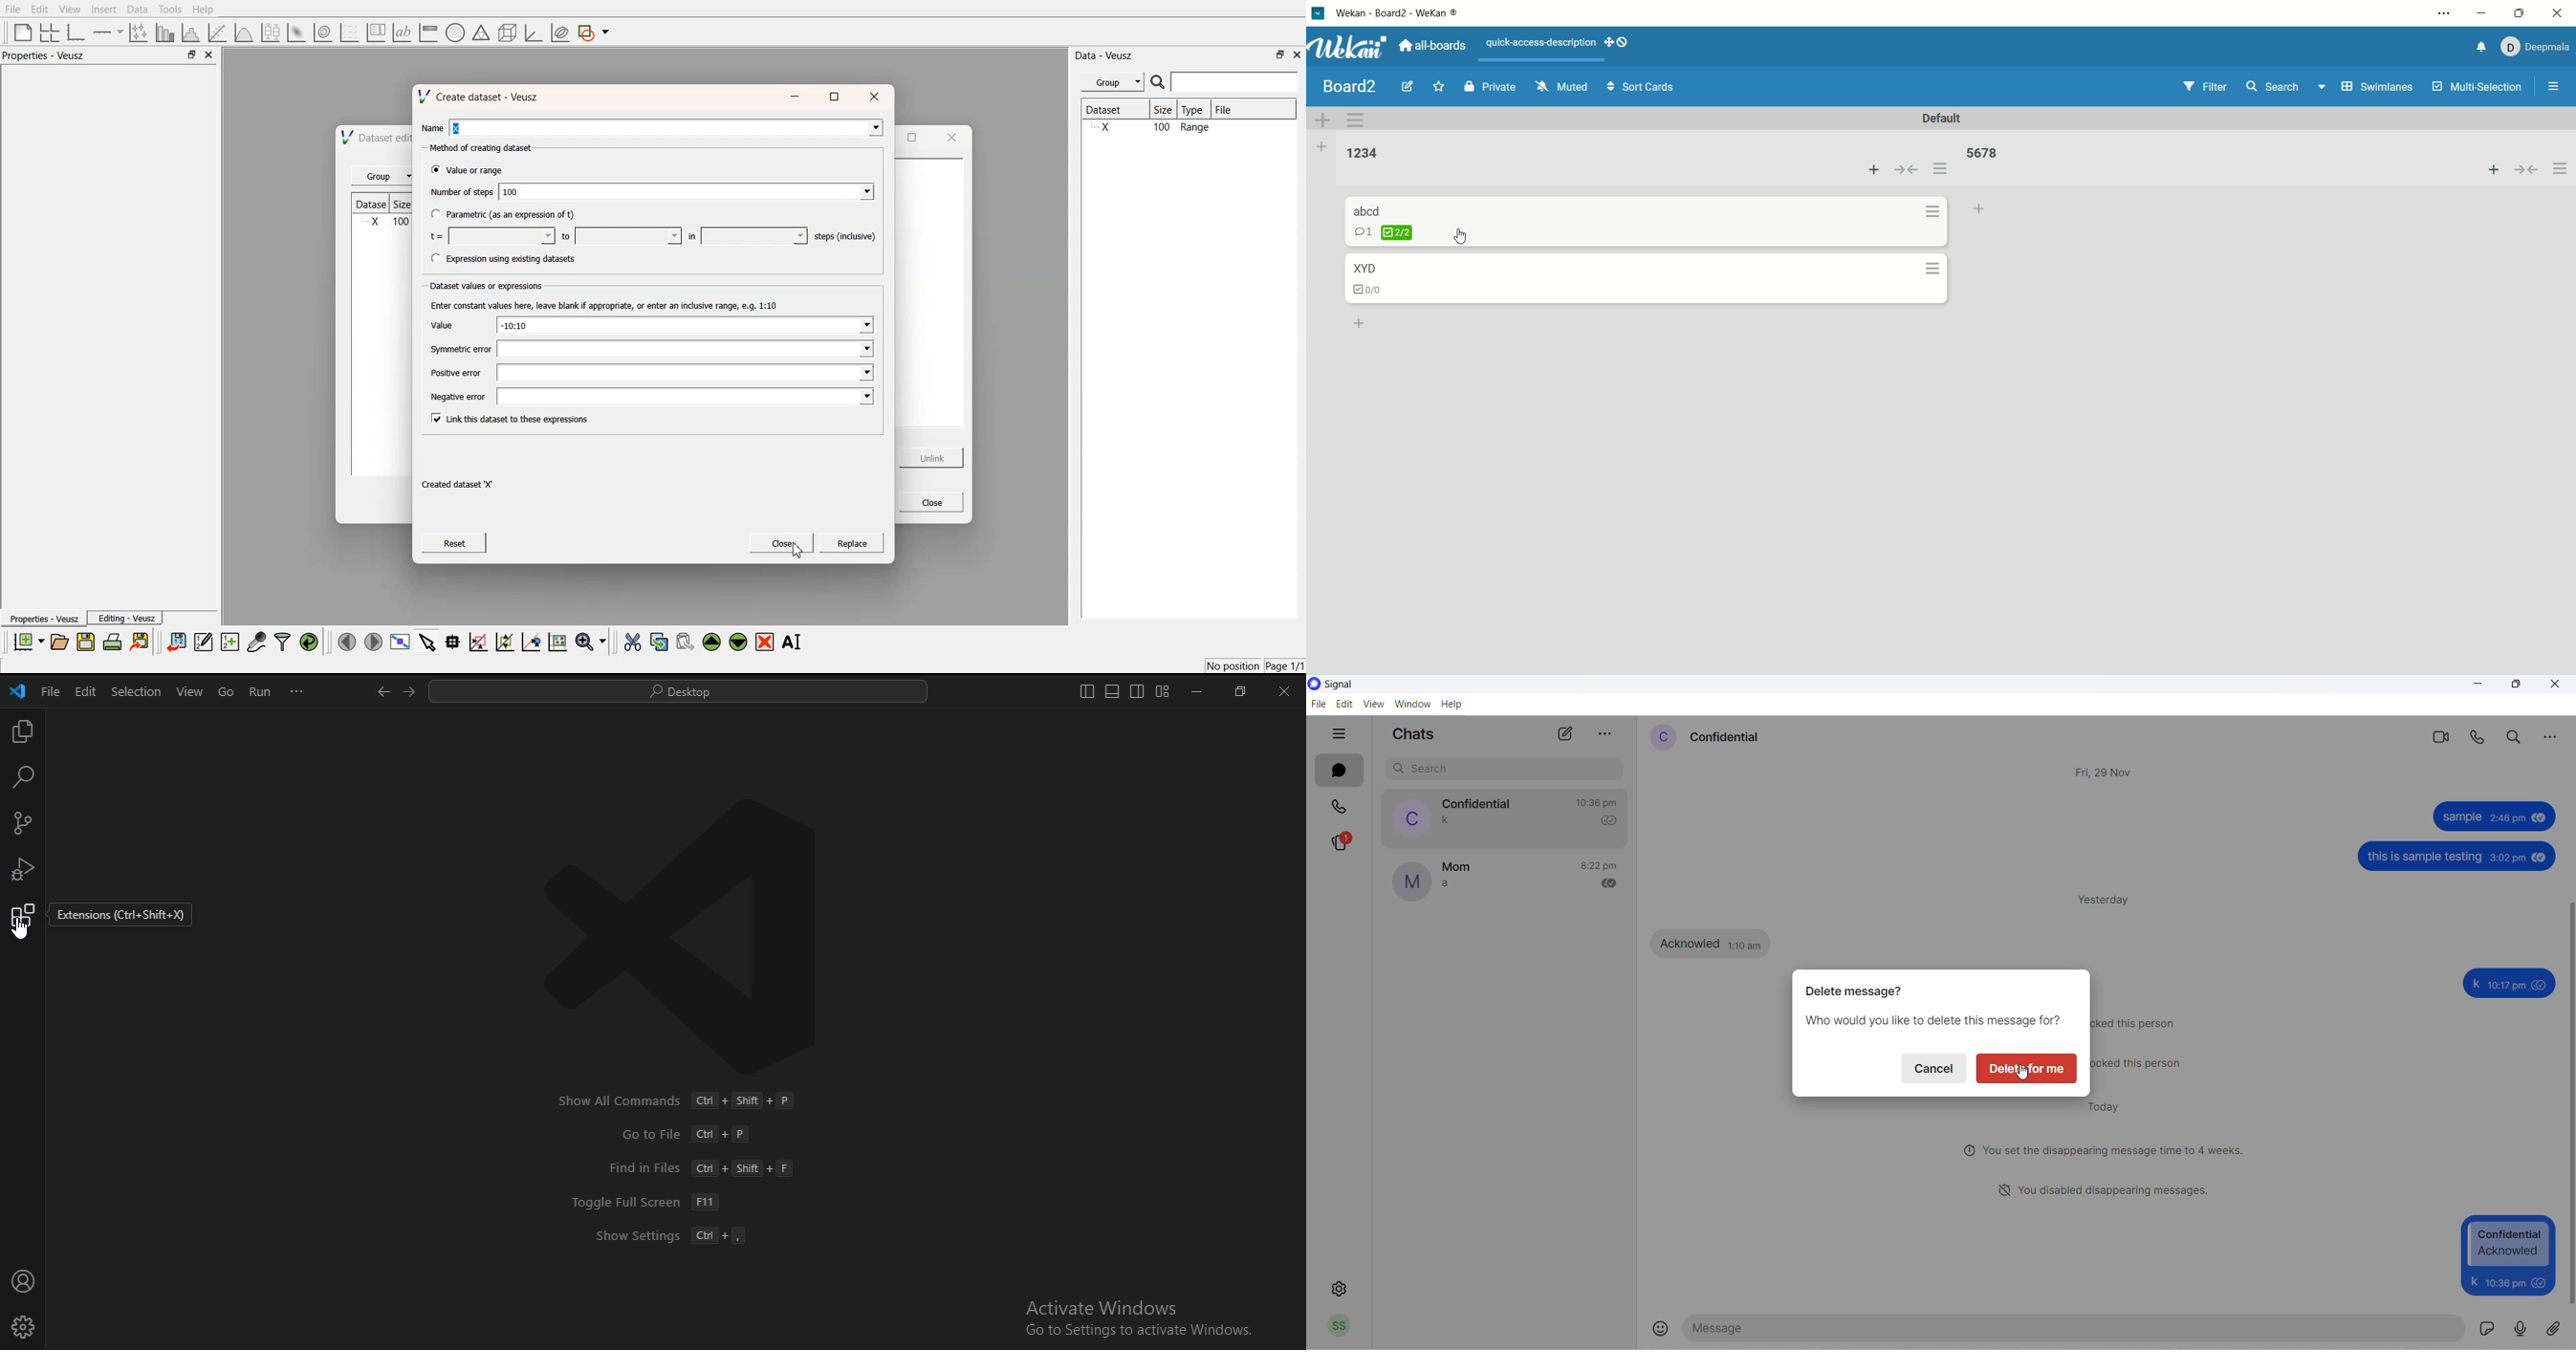  I want to click on last message, so click(1446, 886).